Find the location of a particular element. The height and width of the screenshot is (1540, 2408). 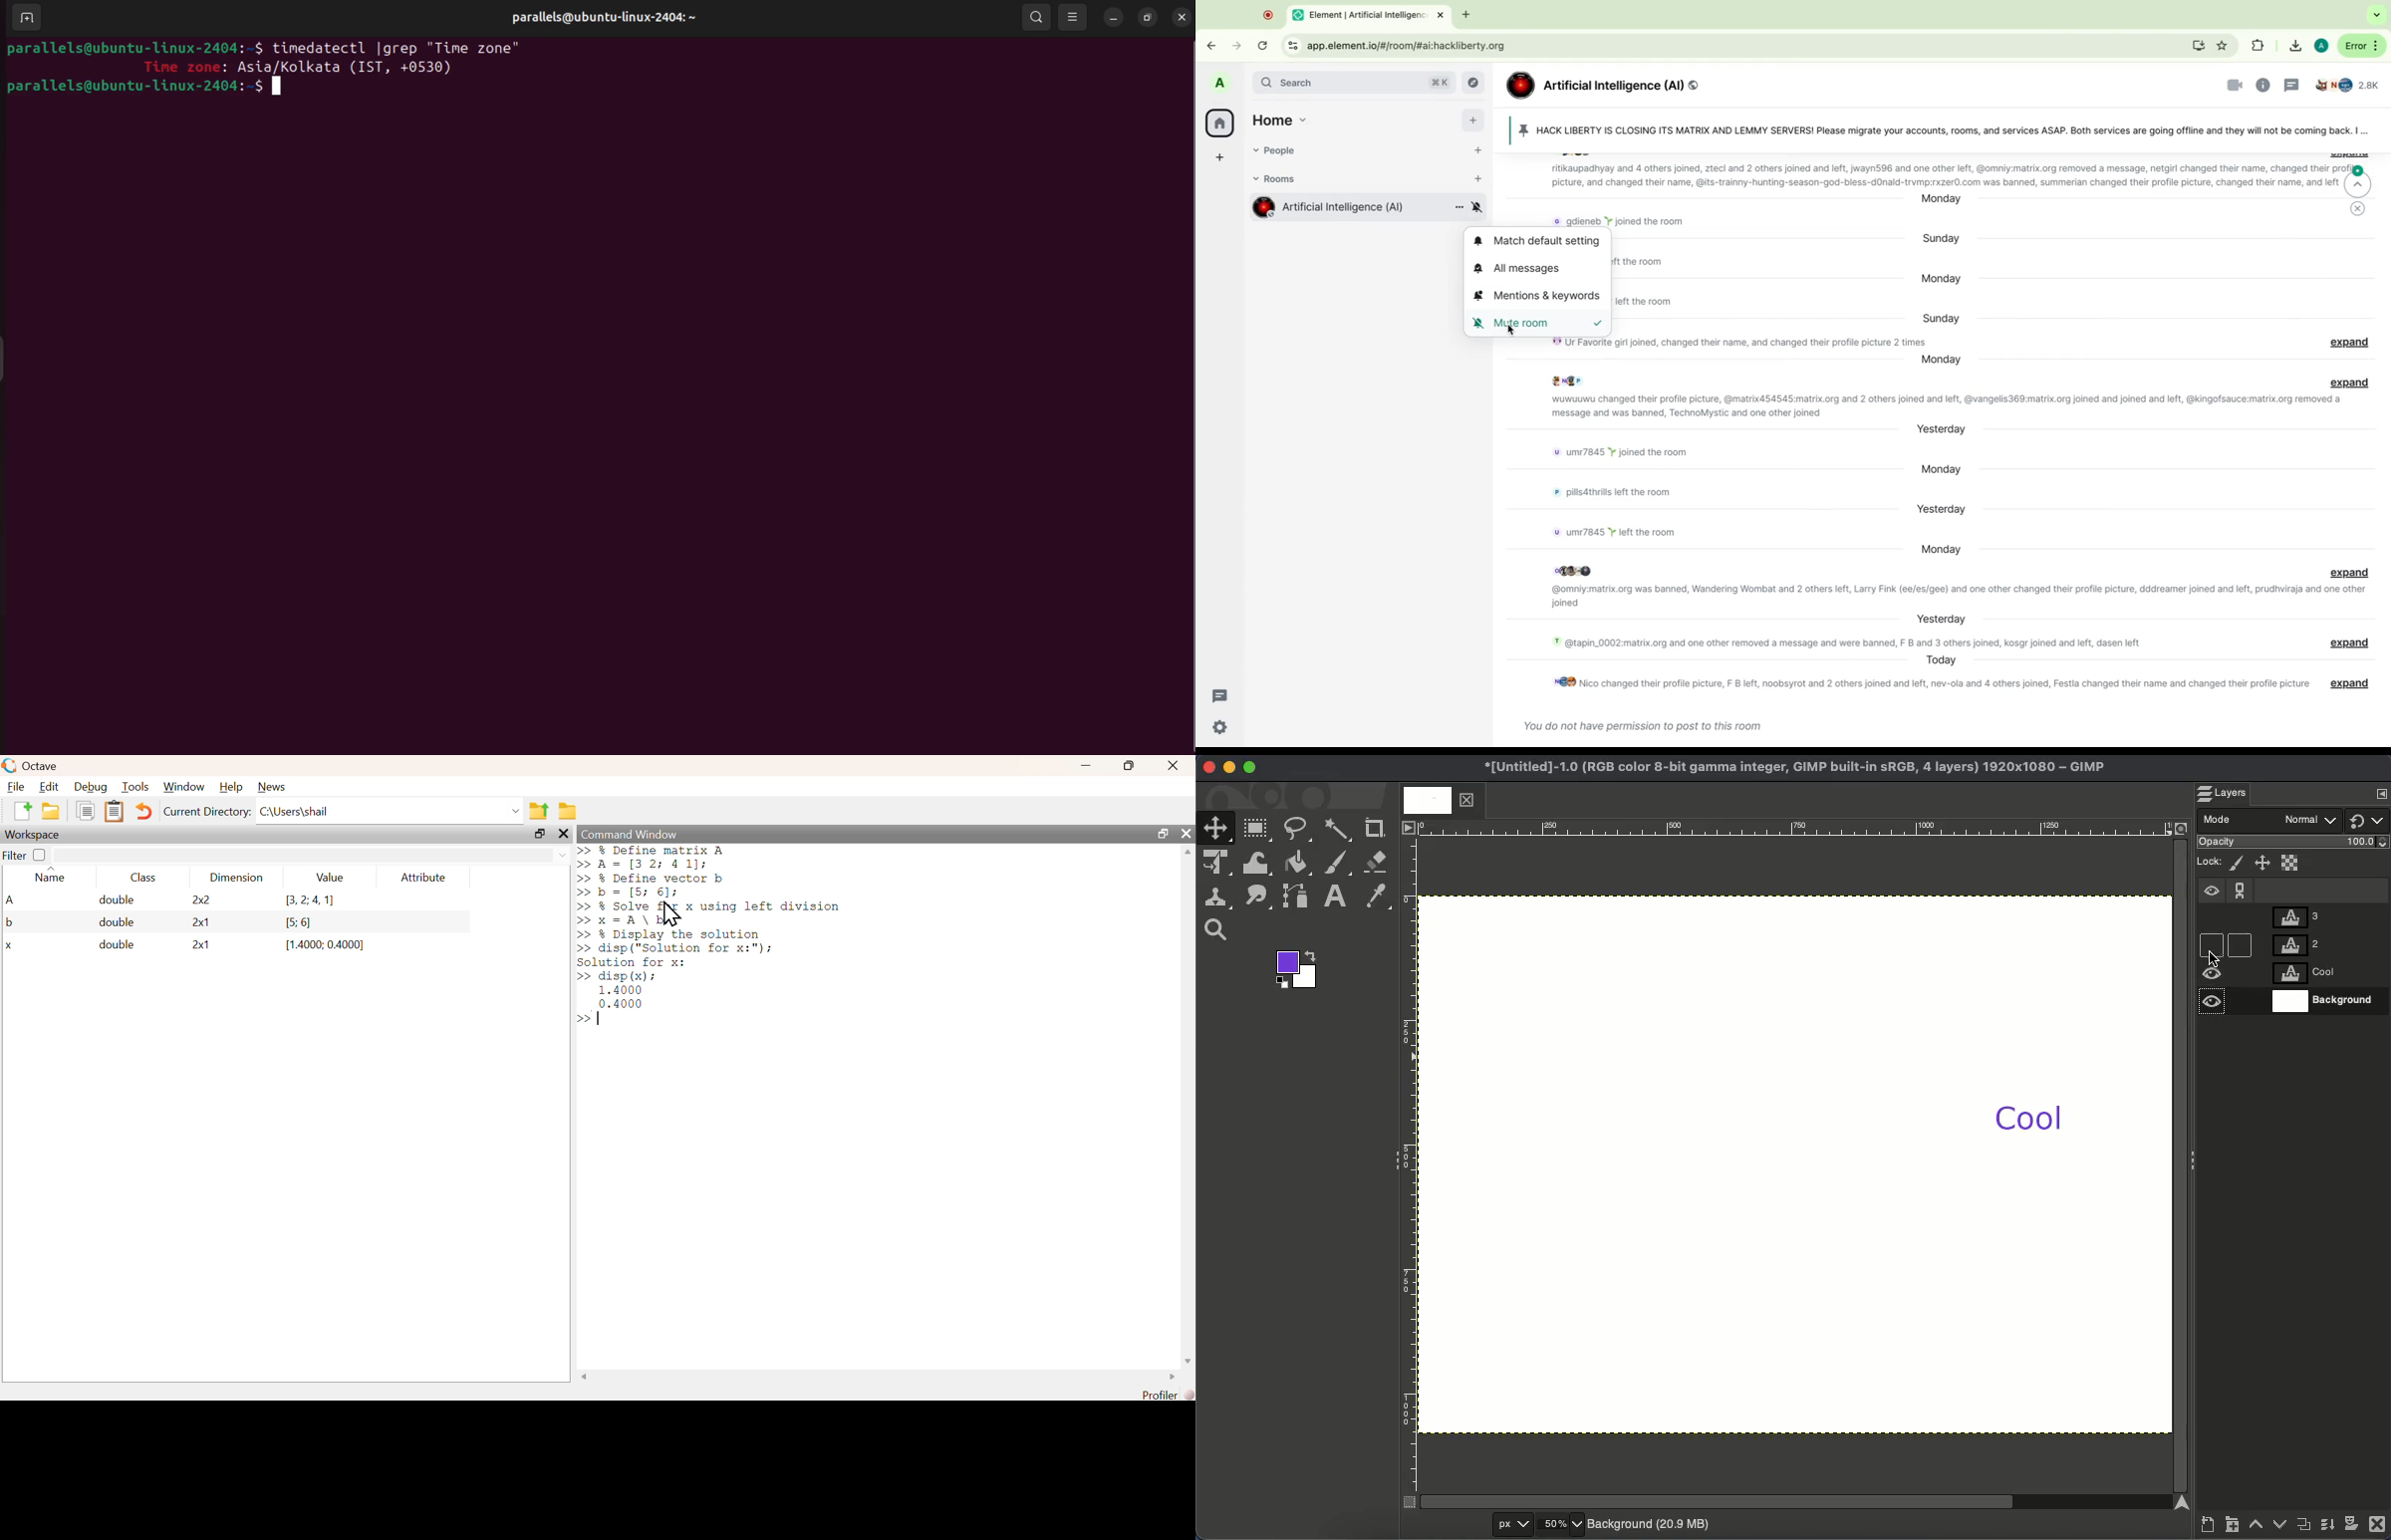

px is located at coordinates (1497, 1524).